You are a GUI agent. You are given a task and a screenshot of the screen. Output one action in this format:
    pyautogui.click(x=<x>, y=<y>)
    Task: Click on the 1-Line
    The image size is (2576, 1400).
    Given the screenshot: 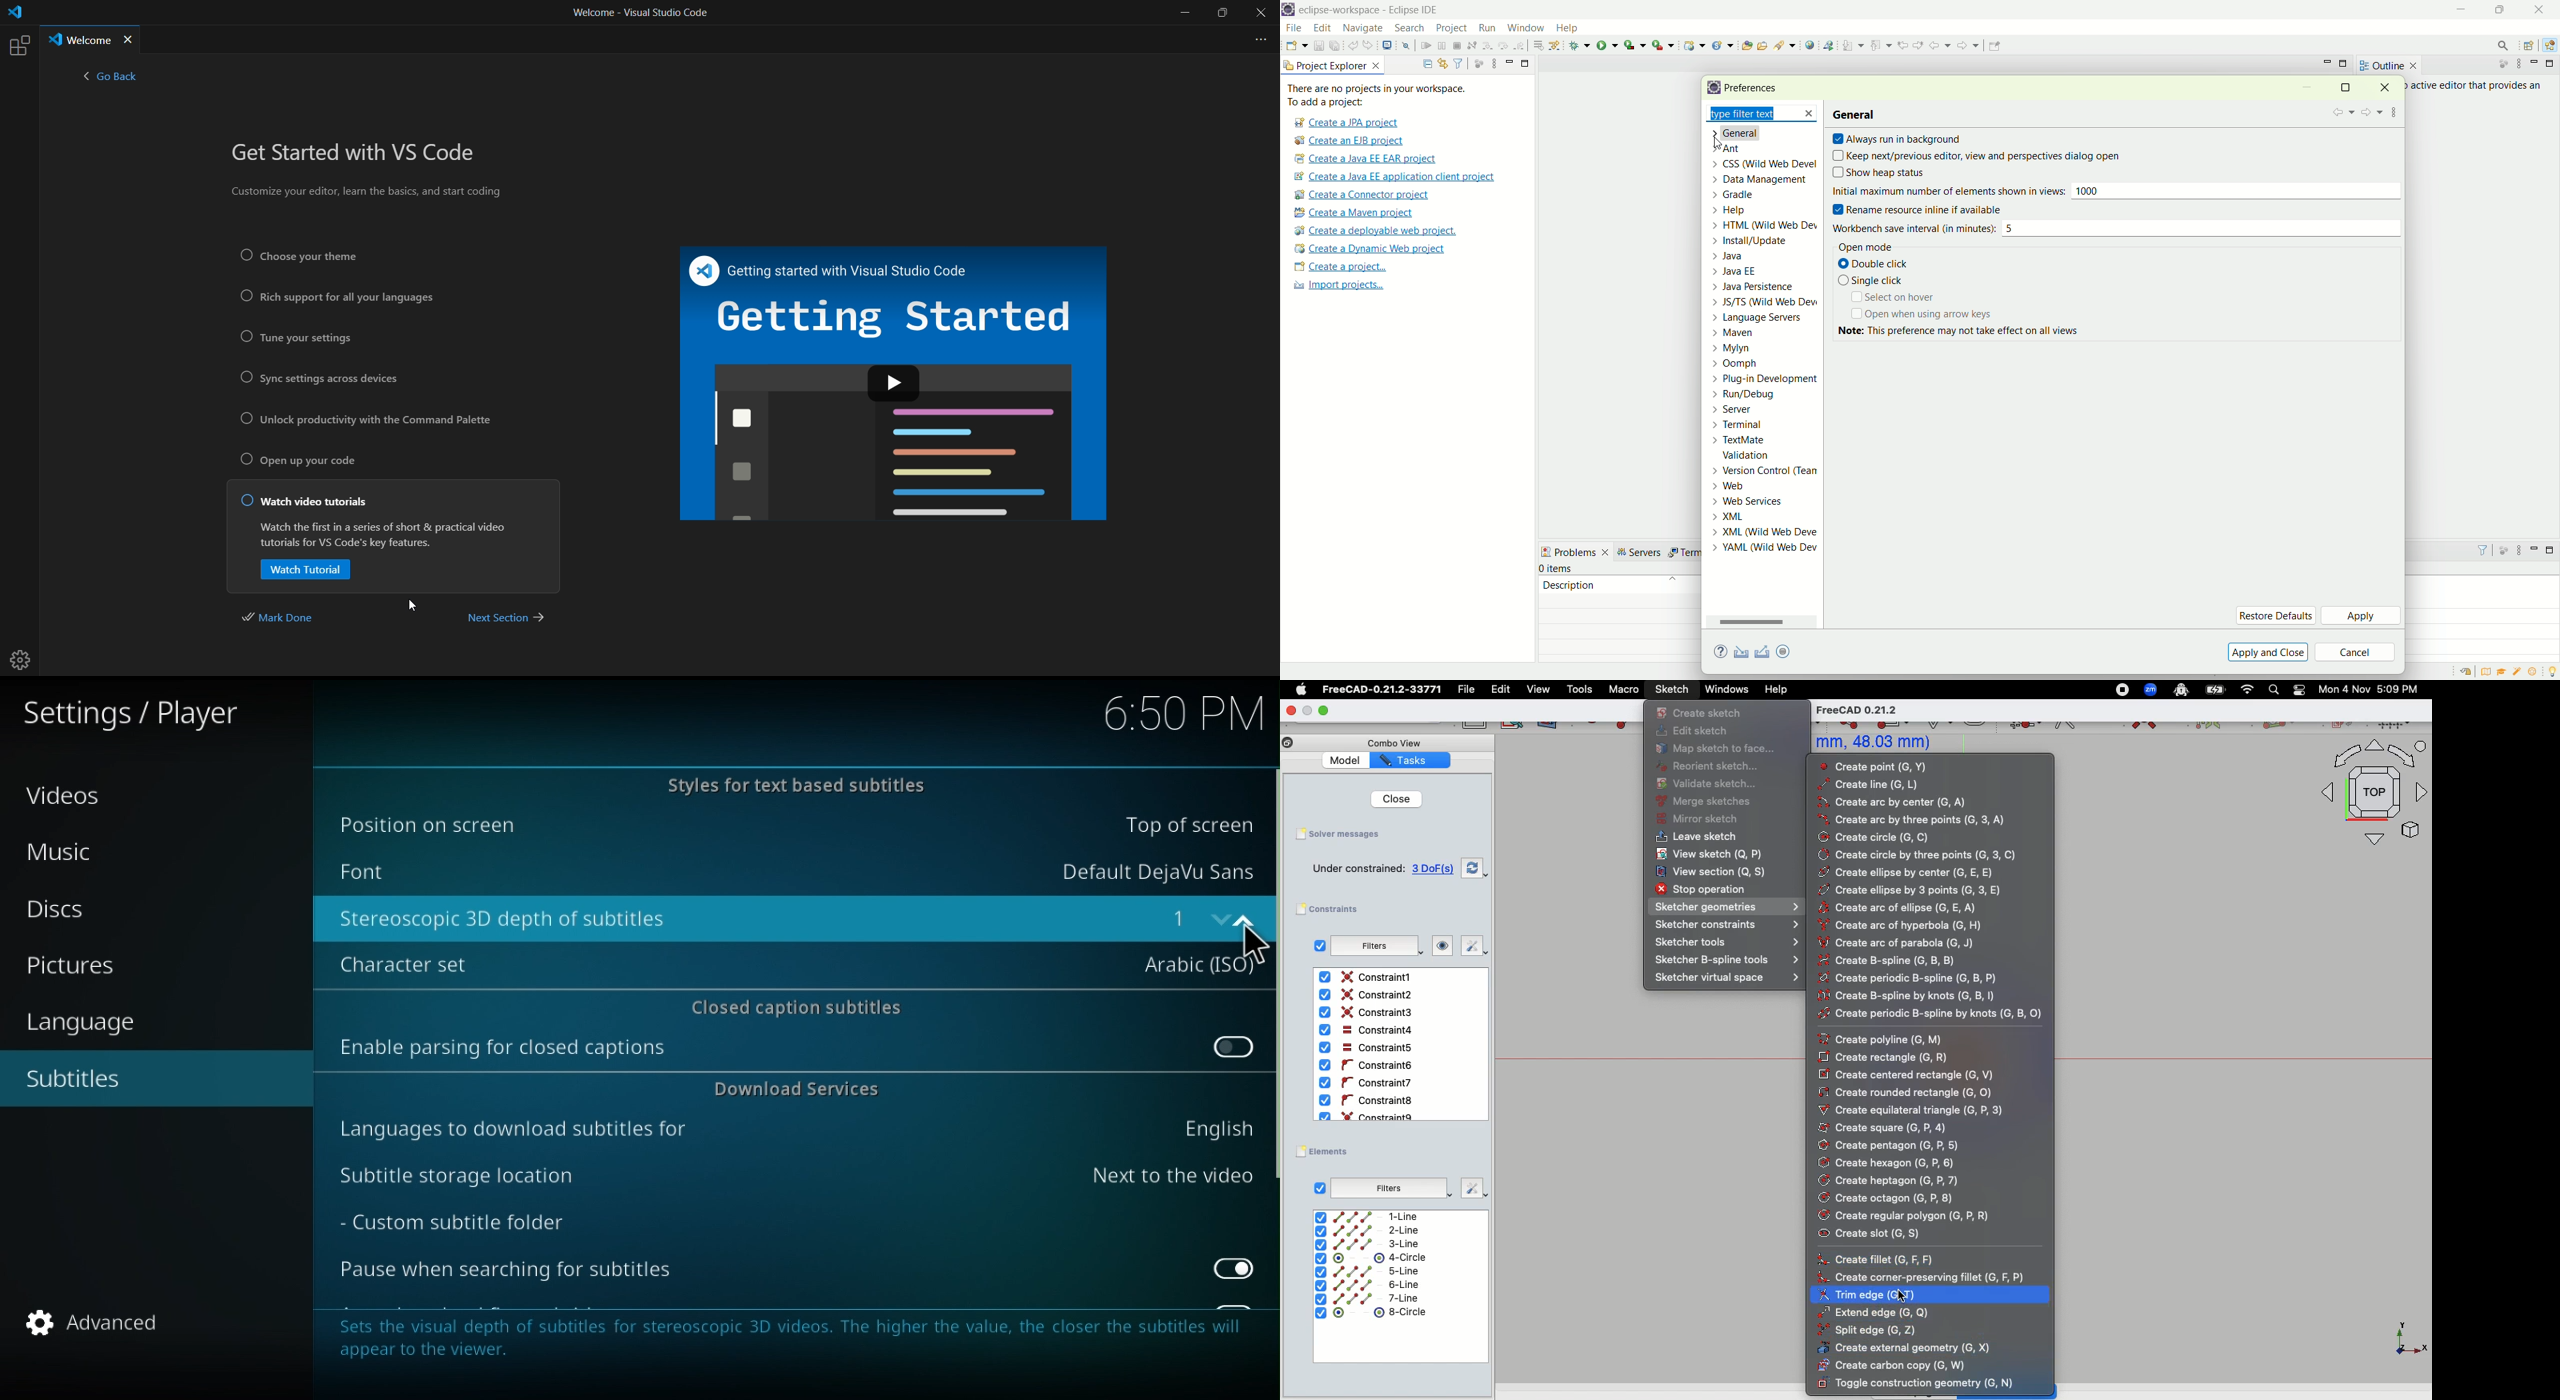 What is the action you would take?
    pyautogui.click(x=1374, y=1217)
    